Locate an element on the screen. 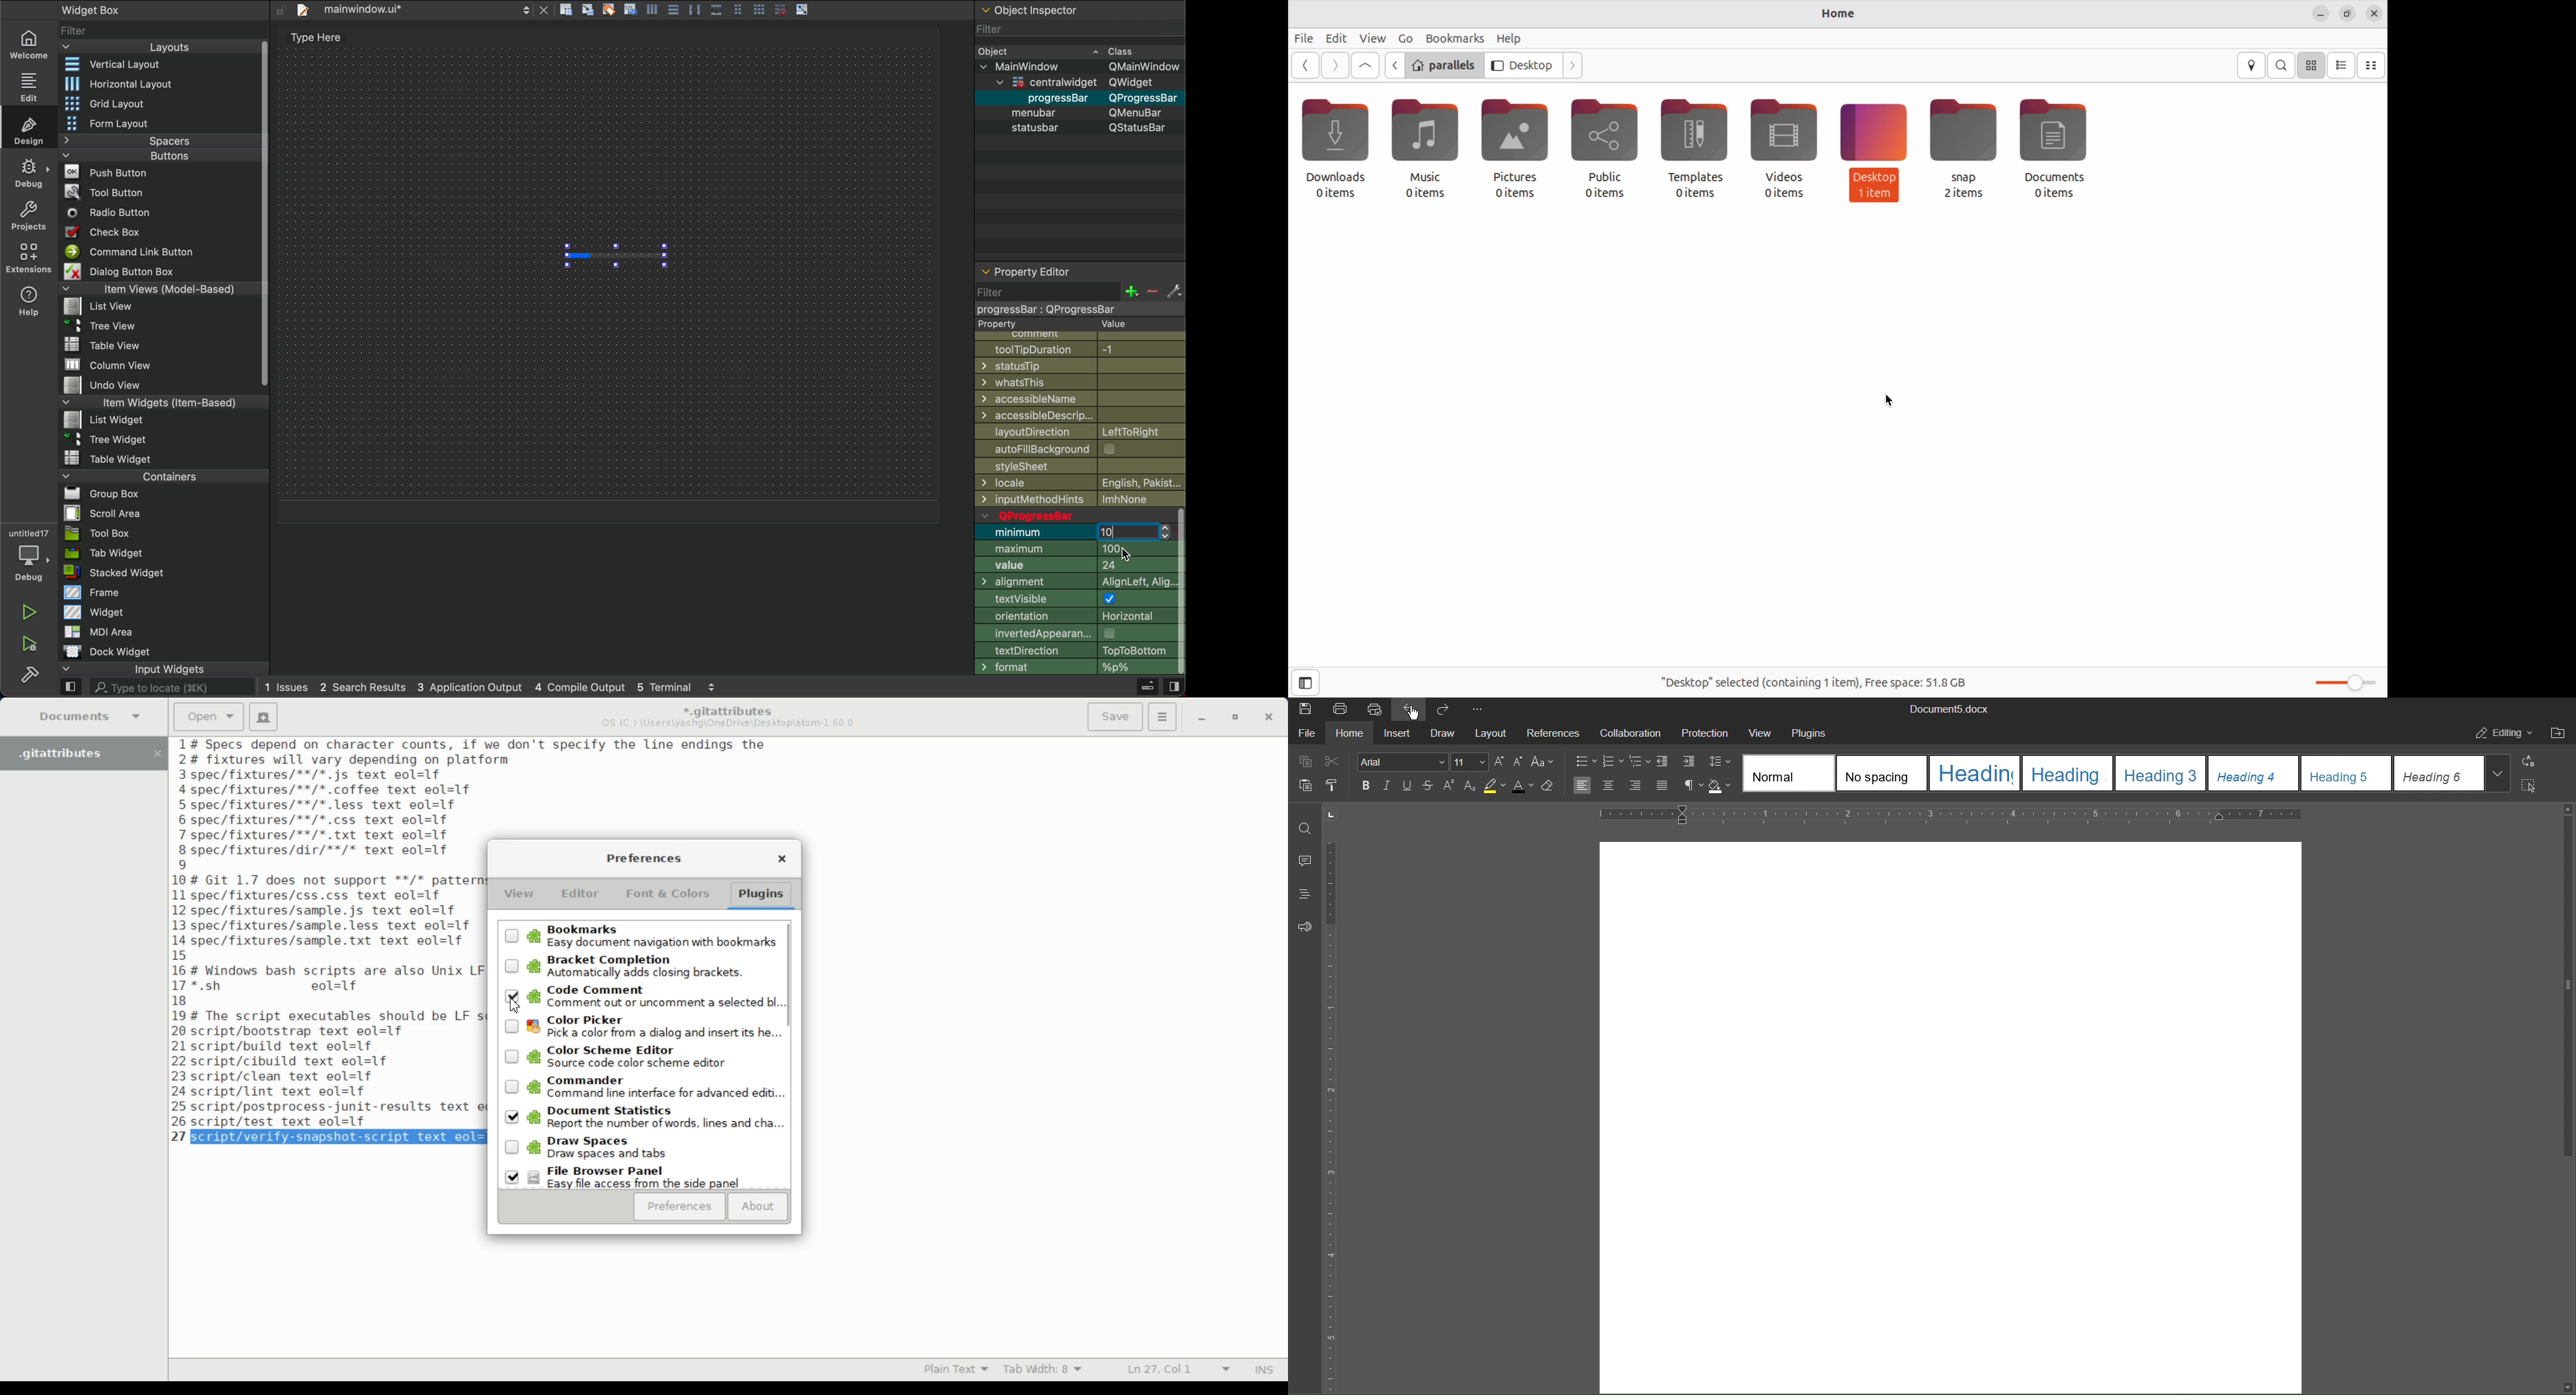 The height and width of the screenshot is (1400, 2576). snap 2 items is located at coordinates (1963, 153).